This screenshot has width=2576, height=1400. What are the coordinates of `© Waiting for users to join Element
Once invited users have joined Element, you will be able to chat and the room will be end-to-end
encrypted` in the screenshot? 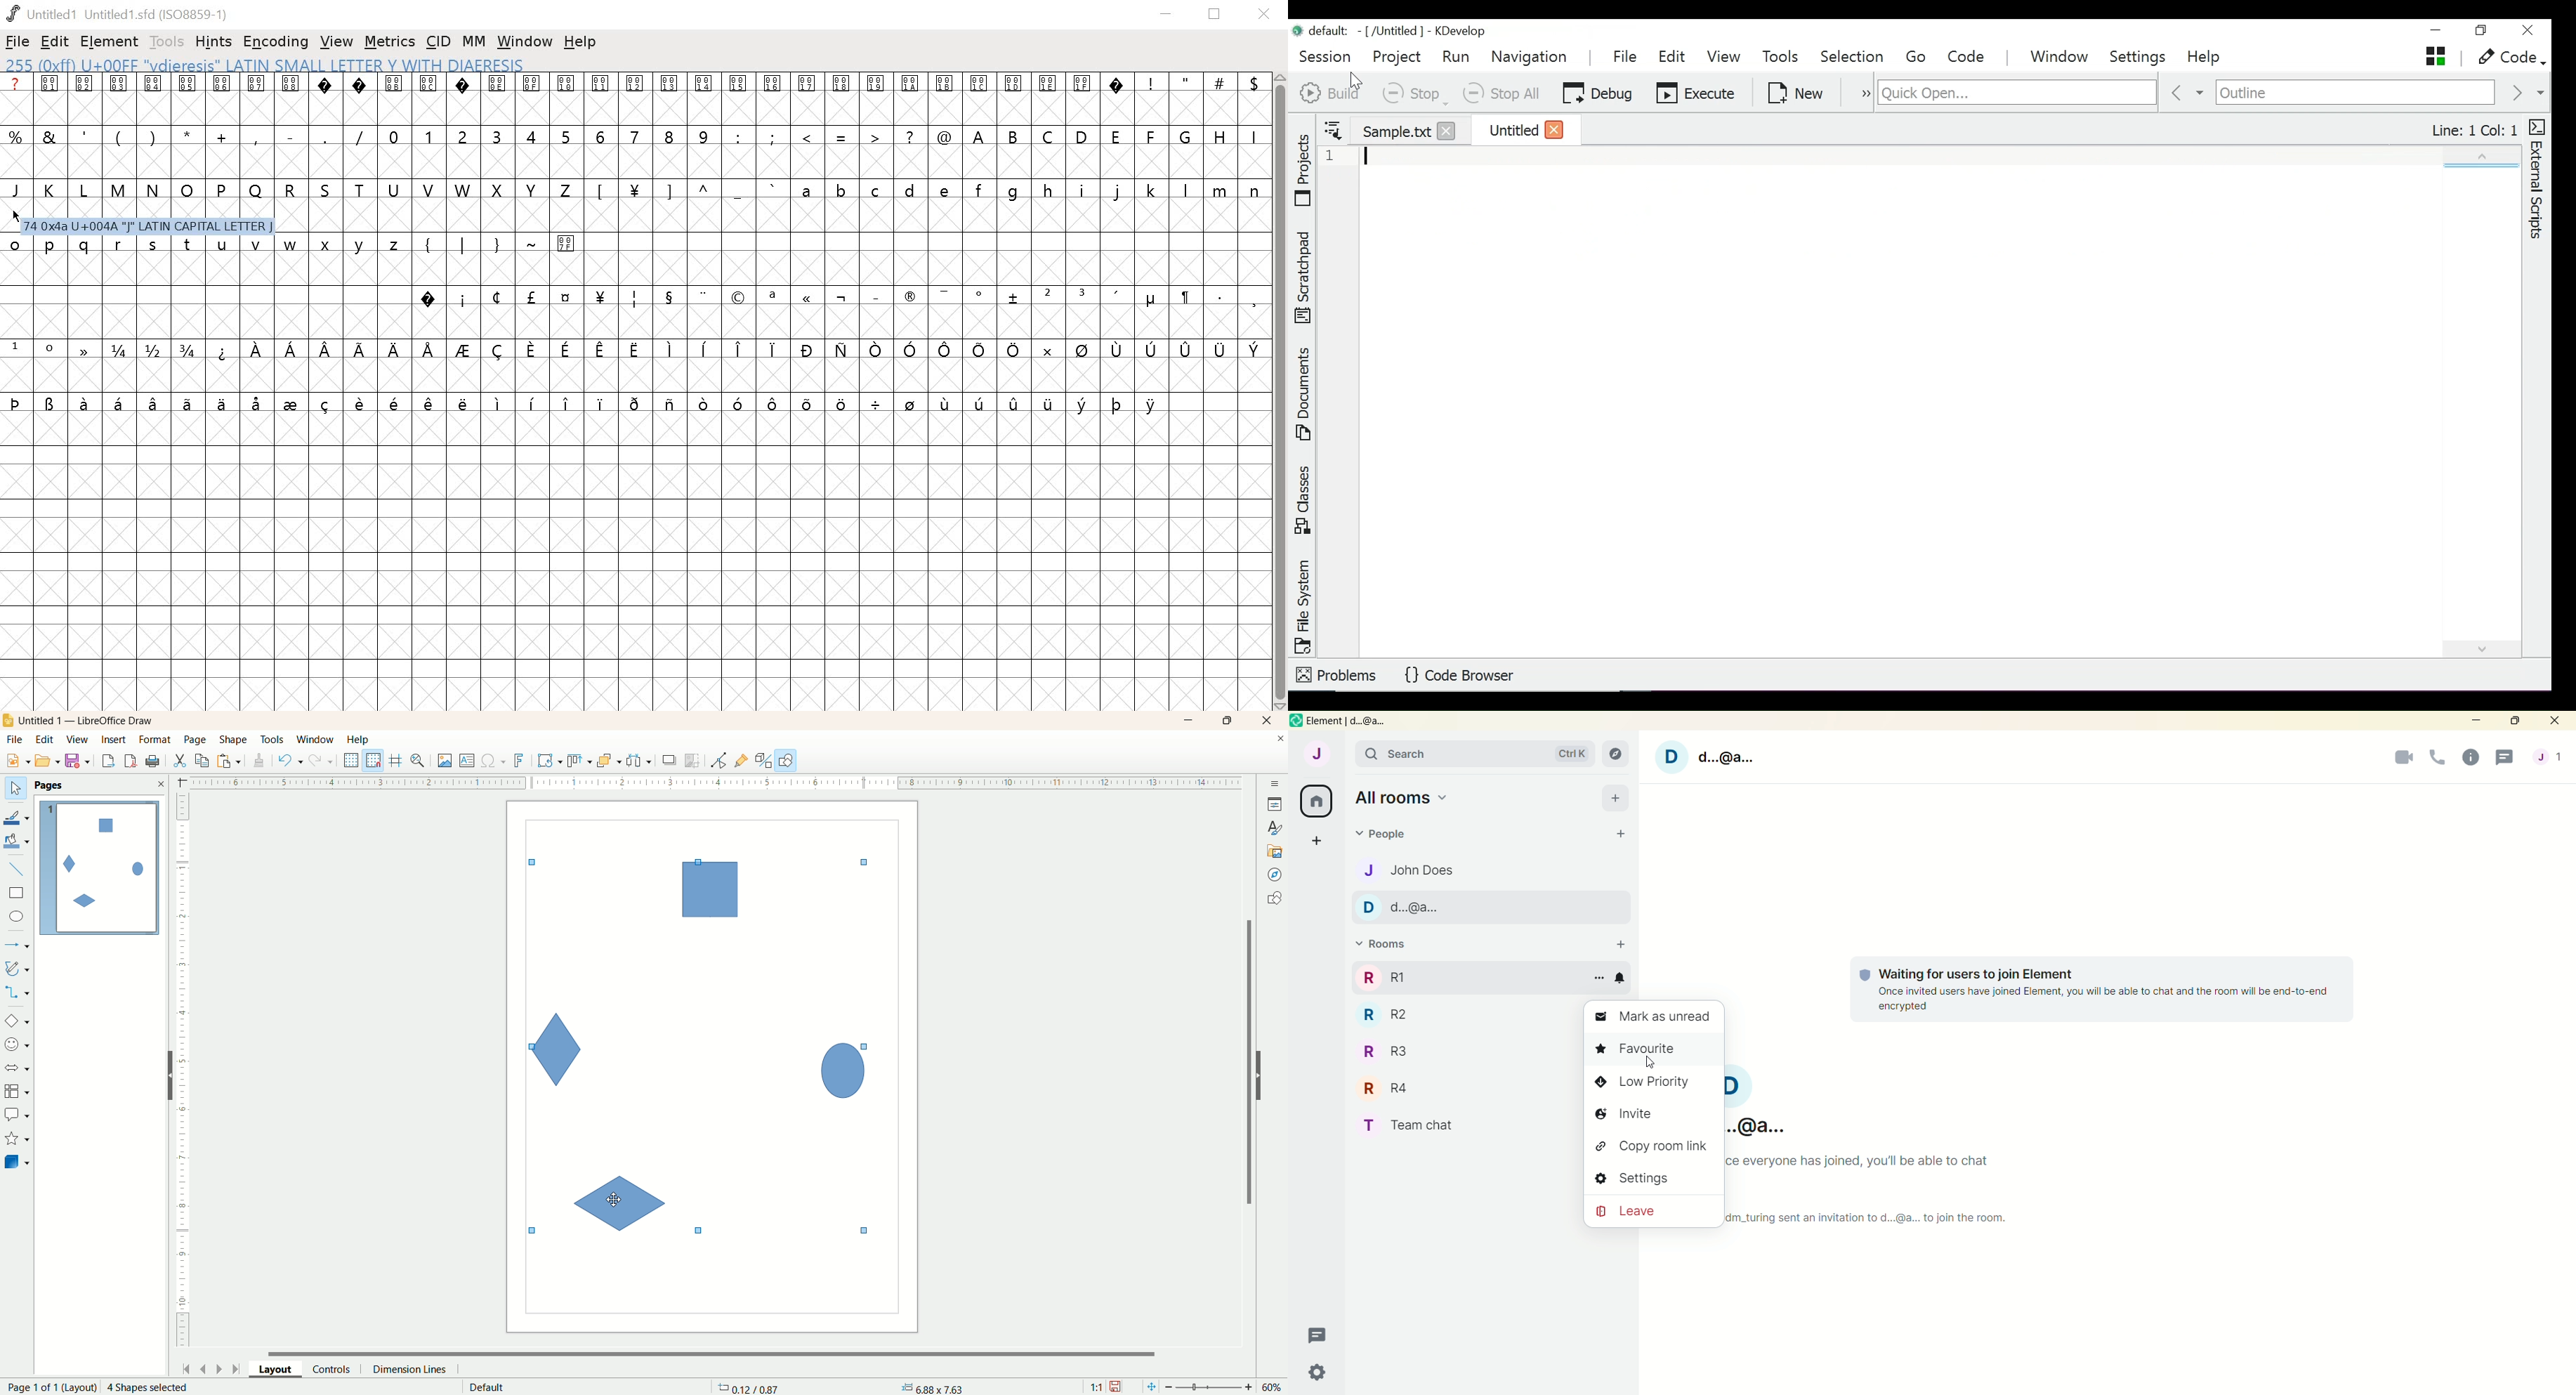 It's located at (2106, 990).